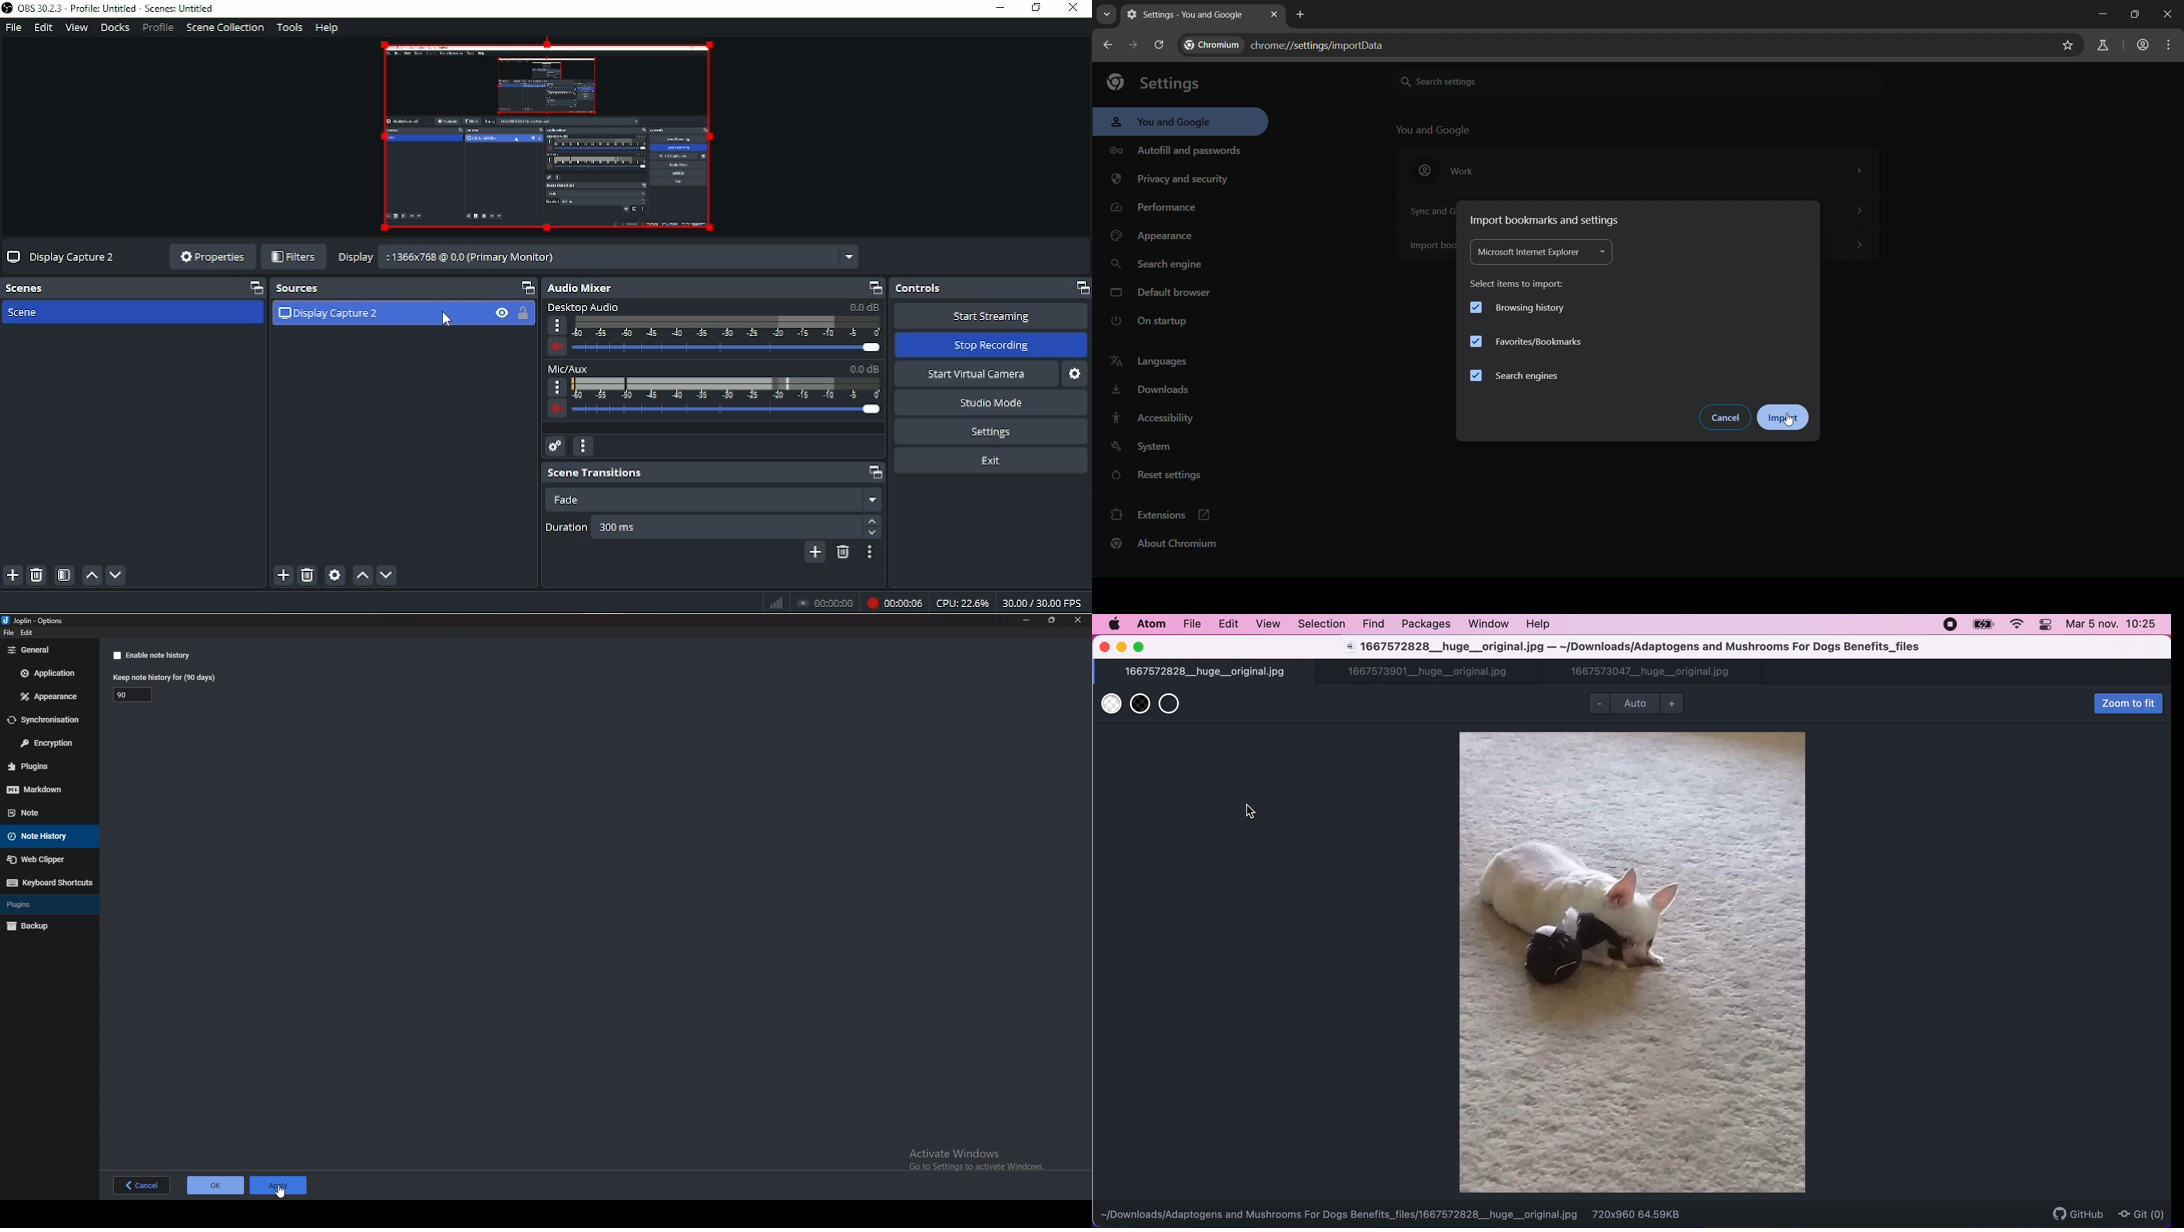 This screenshot has height=1232, width=2184. What do you see at coordinates (1027, 620) in the screenshot?
I see `minimize` at bounding box center [1027, 620].